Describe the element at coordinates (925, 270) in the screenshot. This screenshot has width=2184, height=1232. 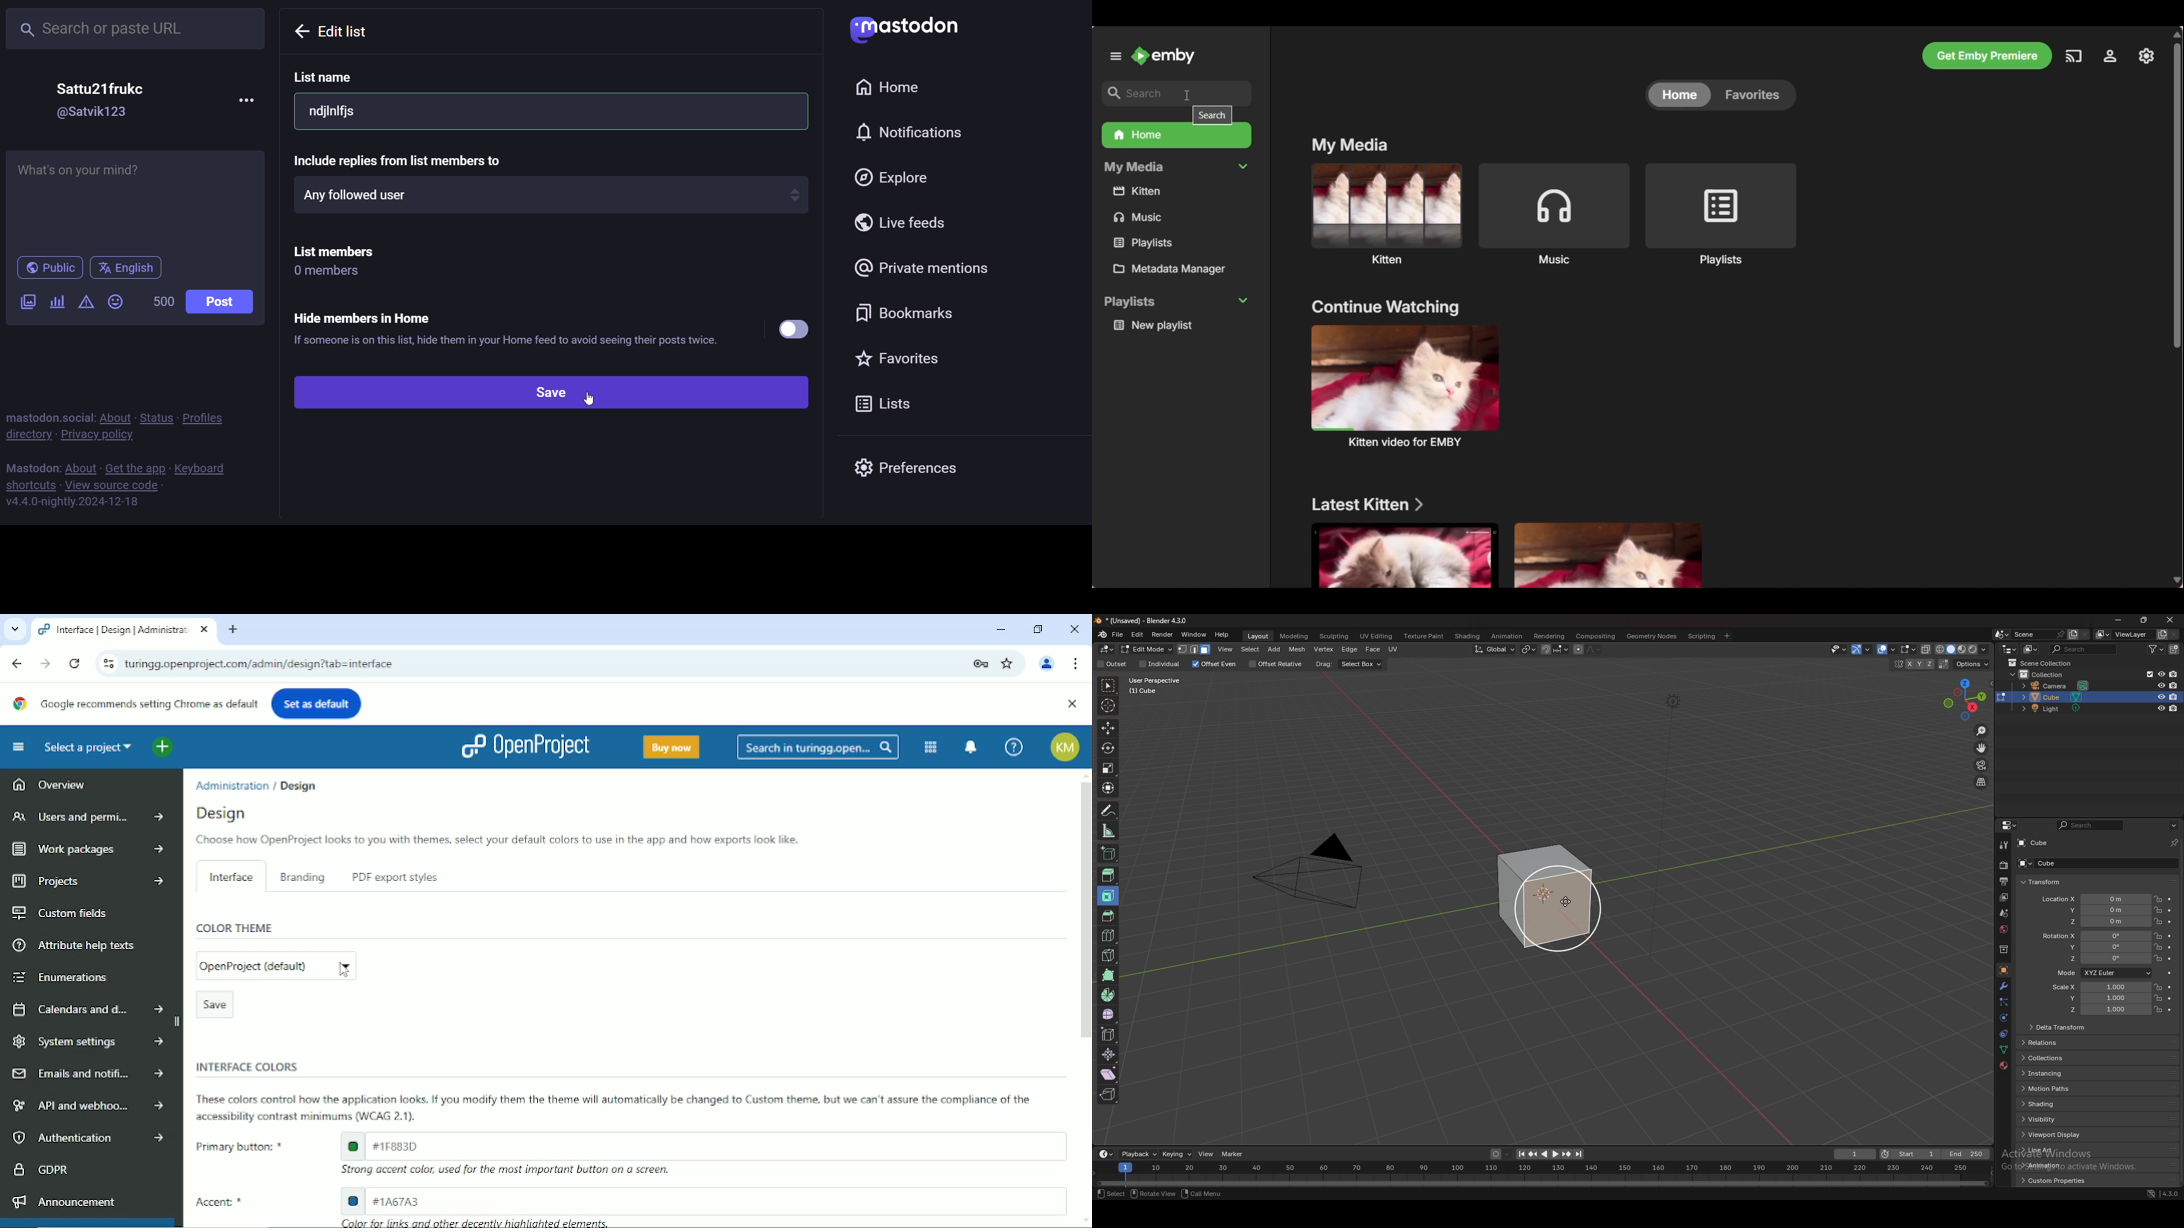
I see `private mention` at that location.